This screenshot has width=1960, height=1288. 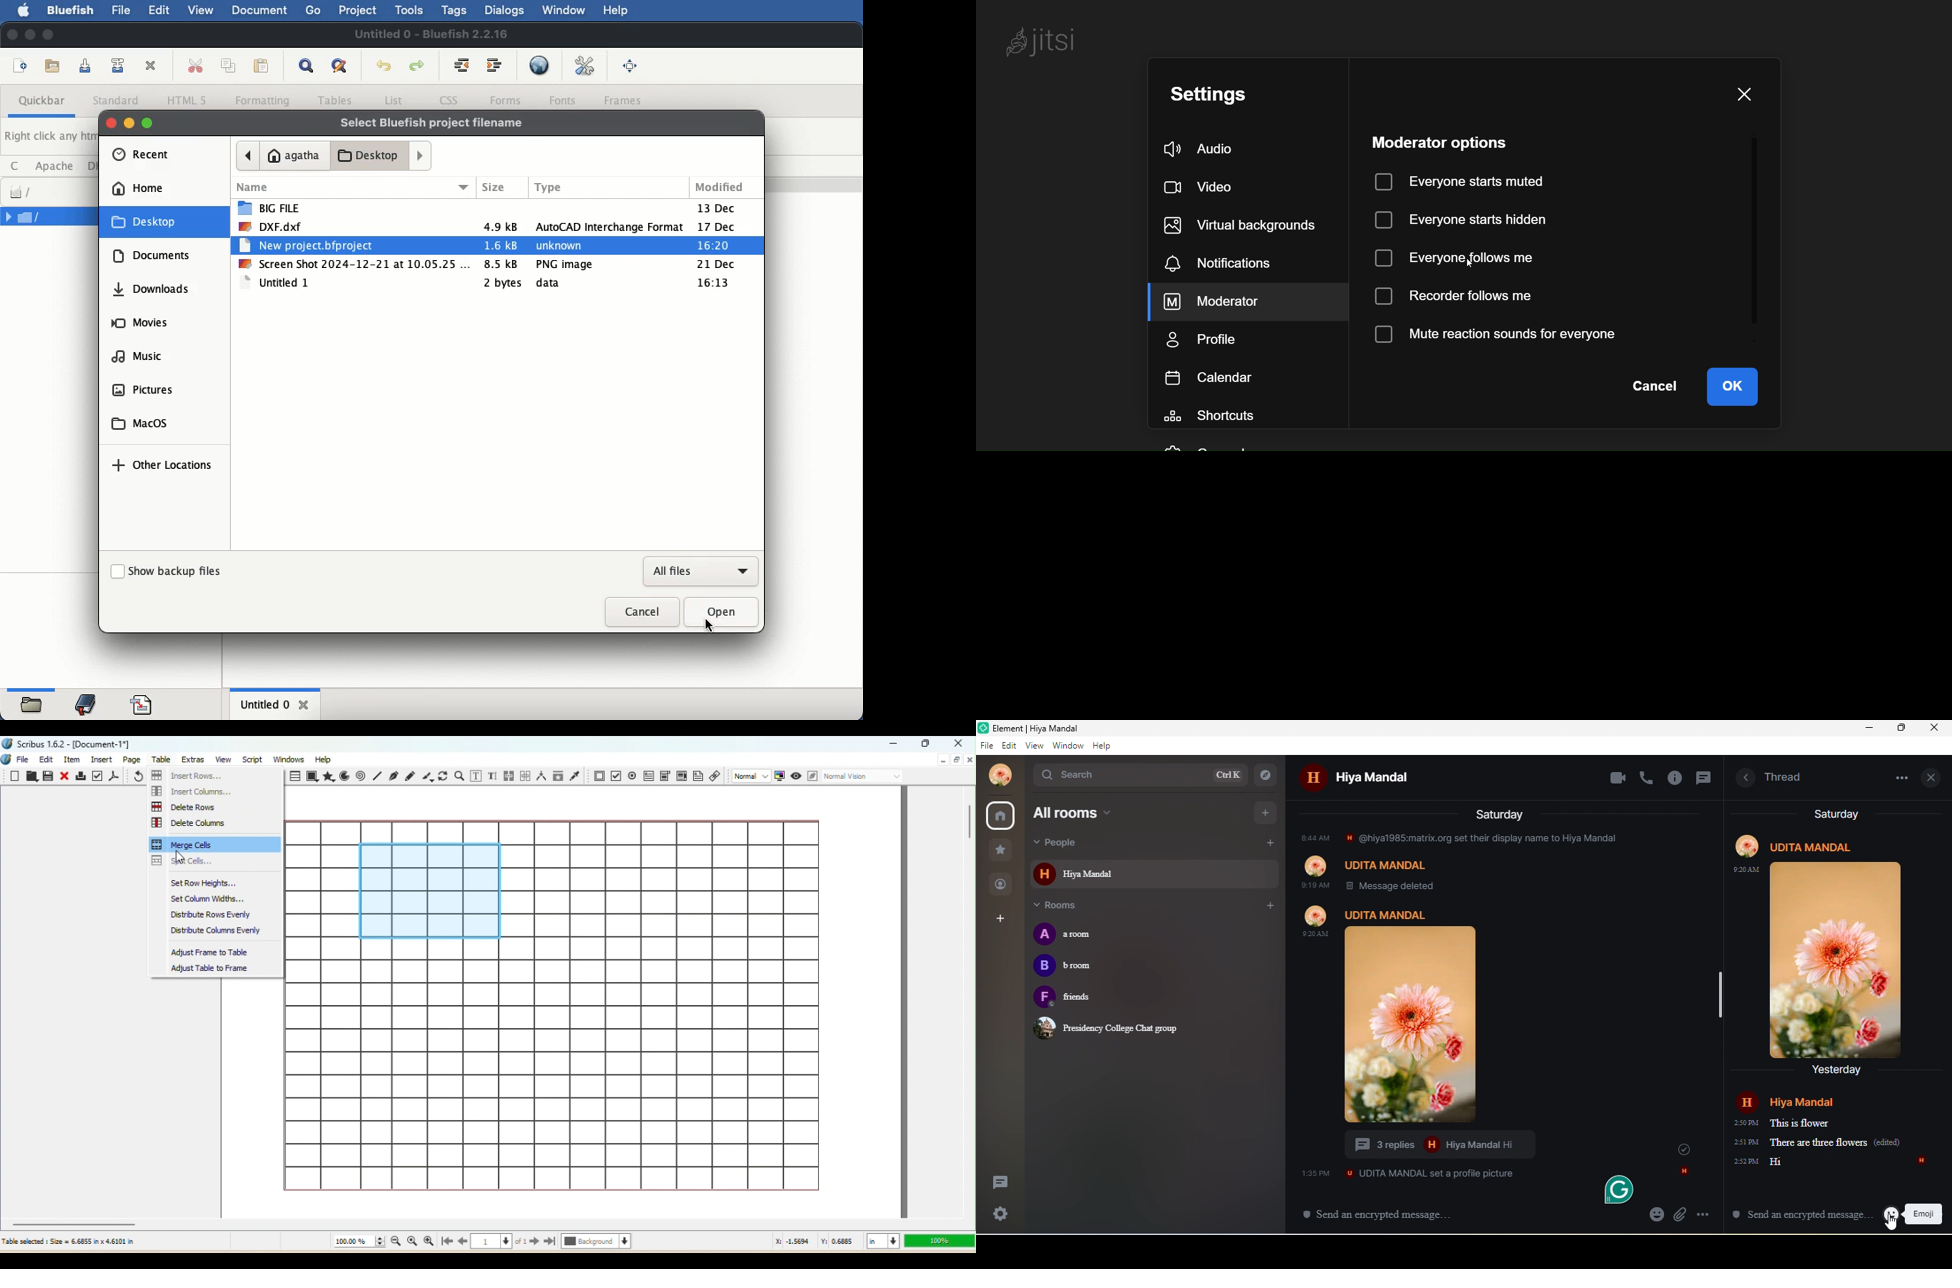 I want to click on Close, so click(x=956, y=742).